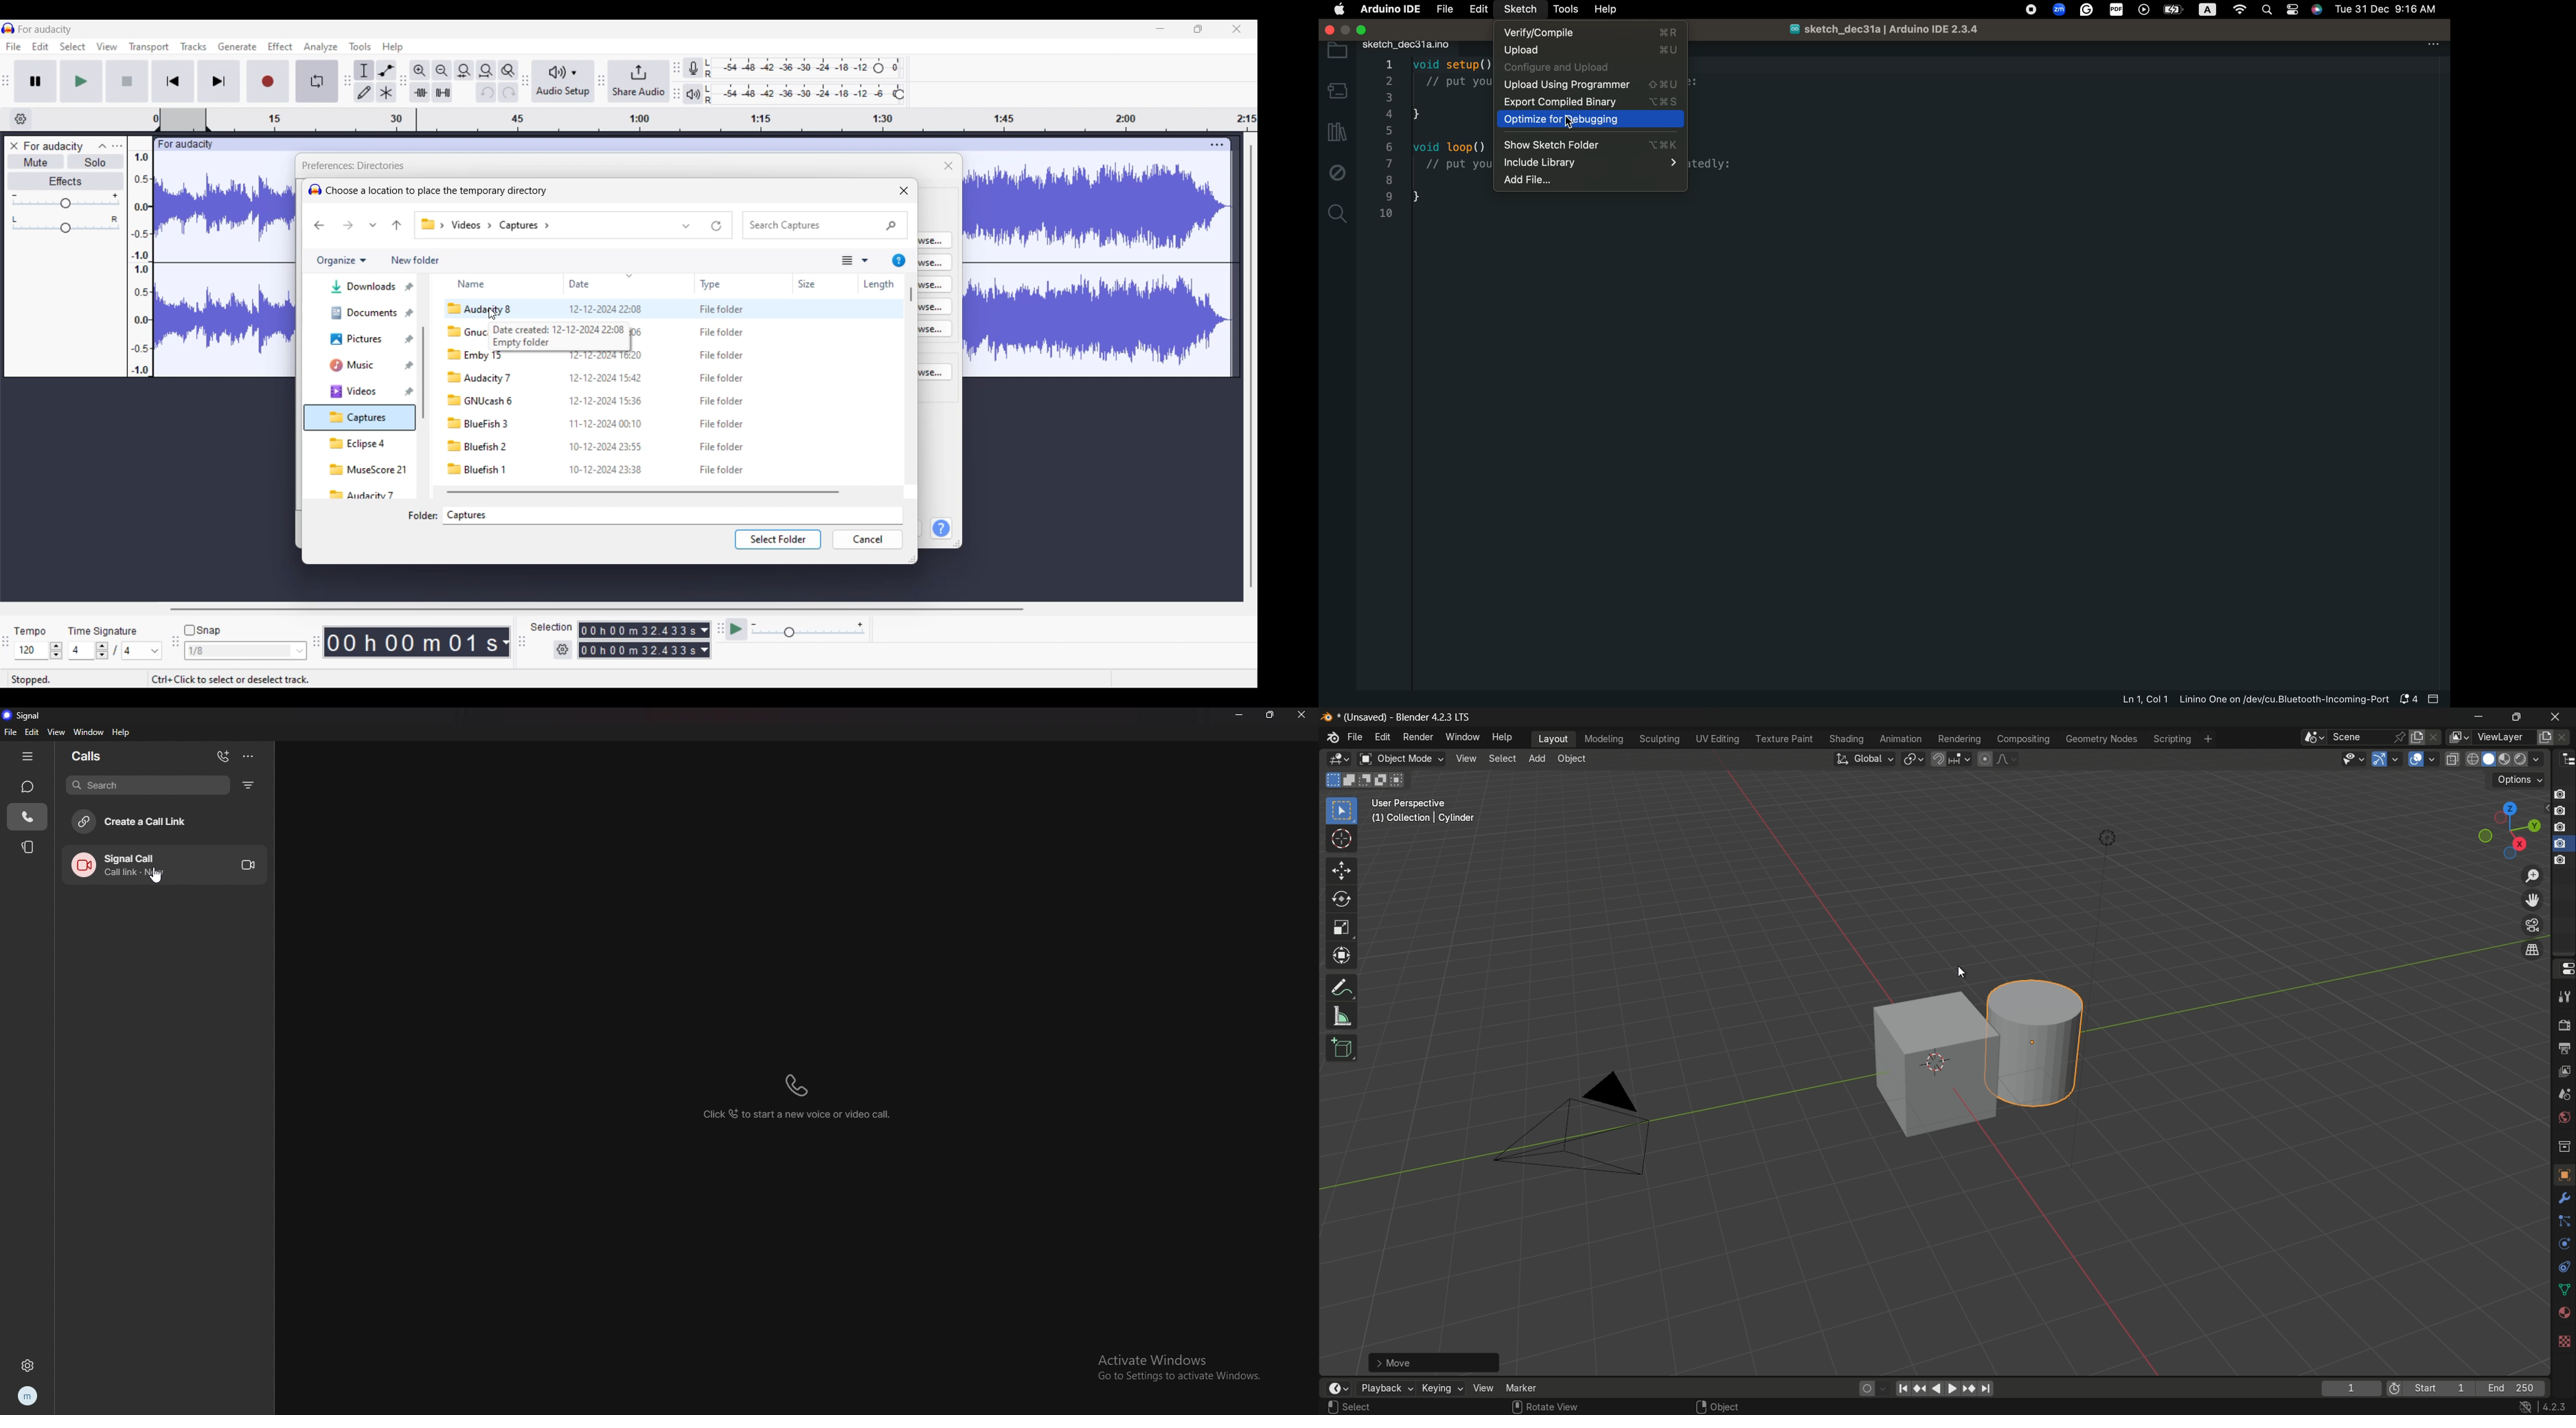  I want to click on Increase/Decrease Tempo, so click(56, 651).